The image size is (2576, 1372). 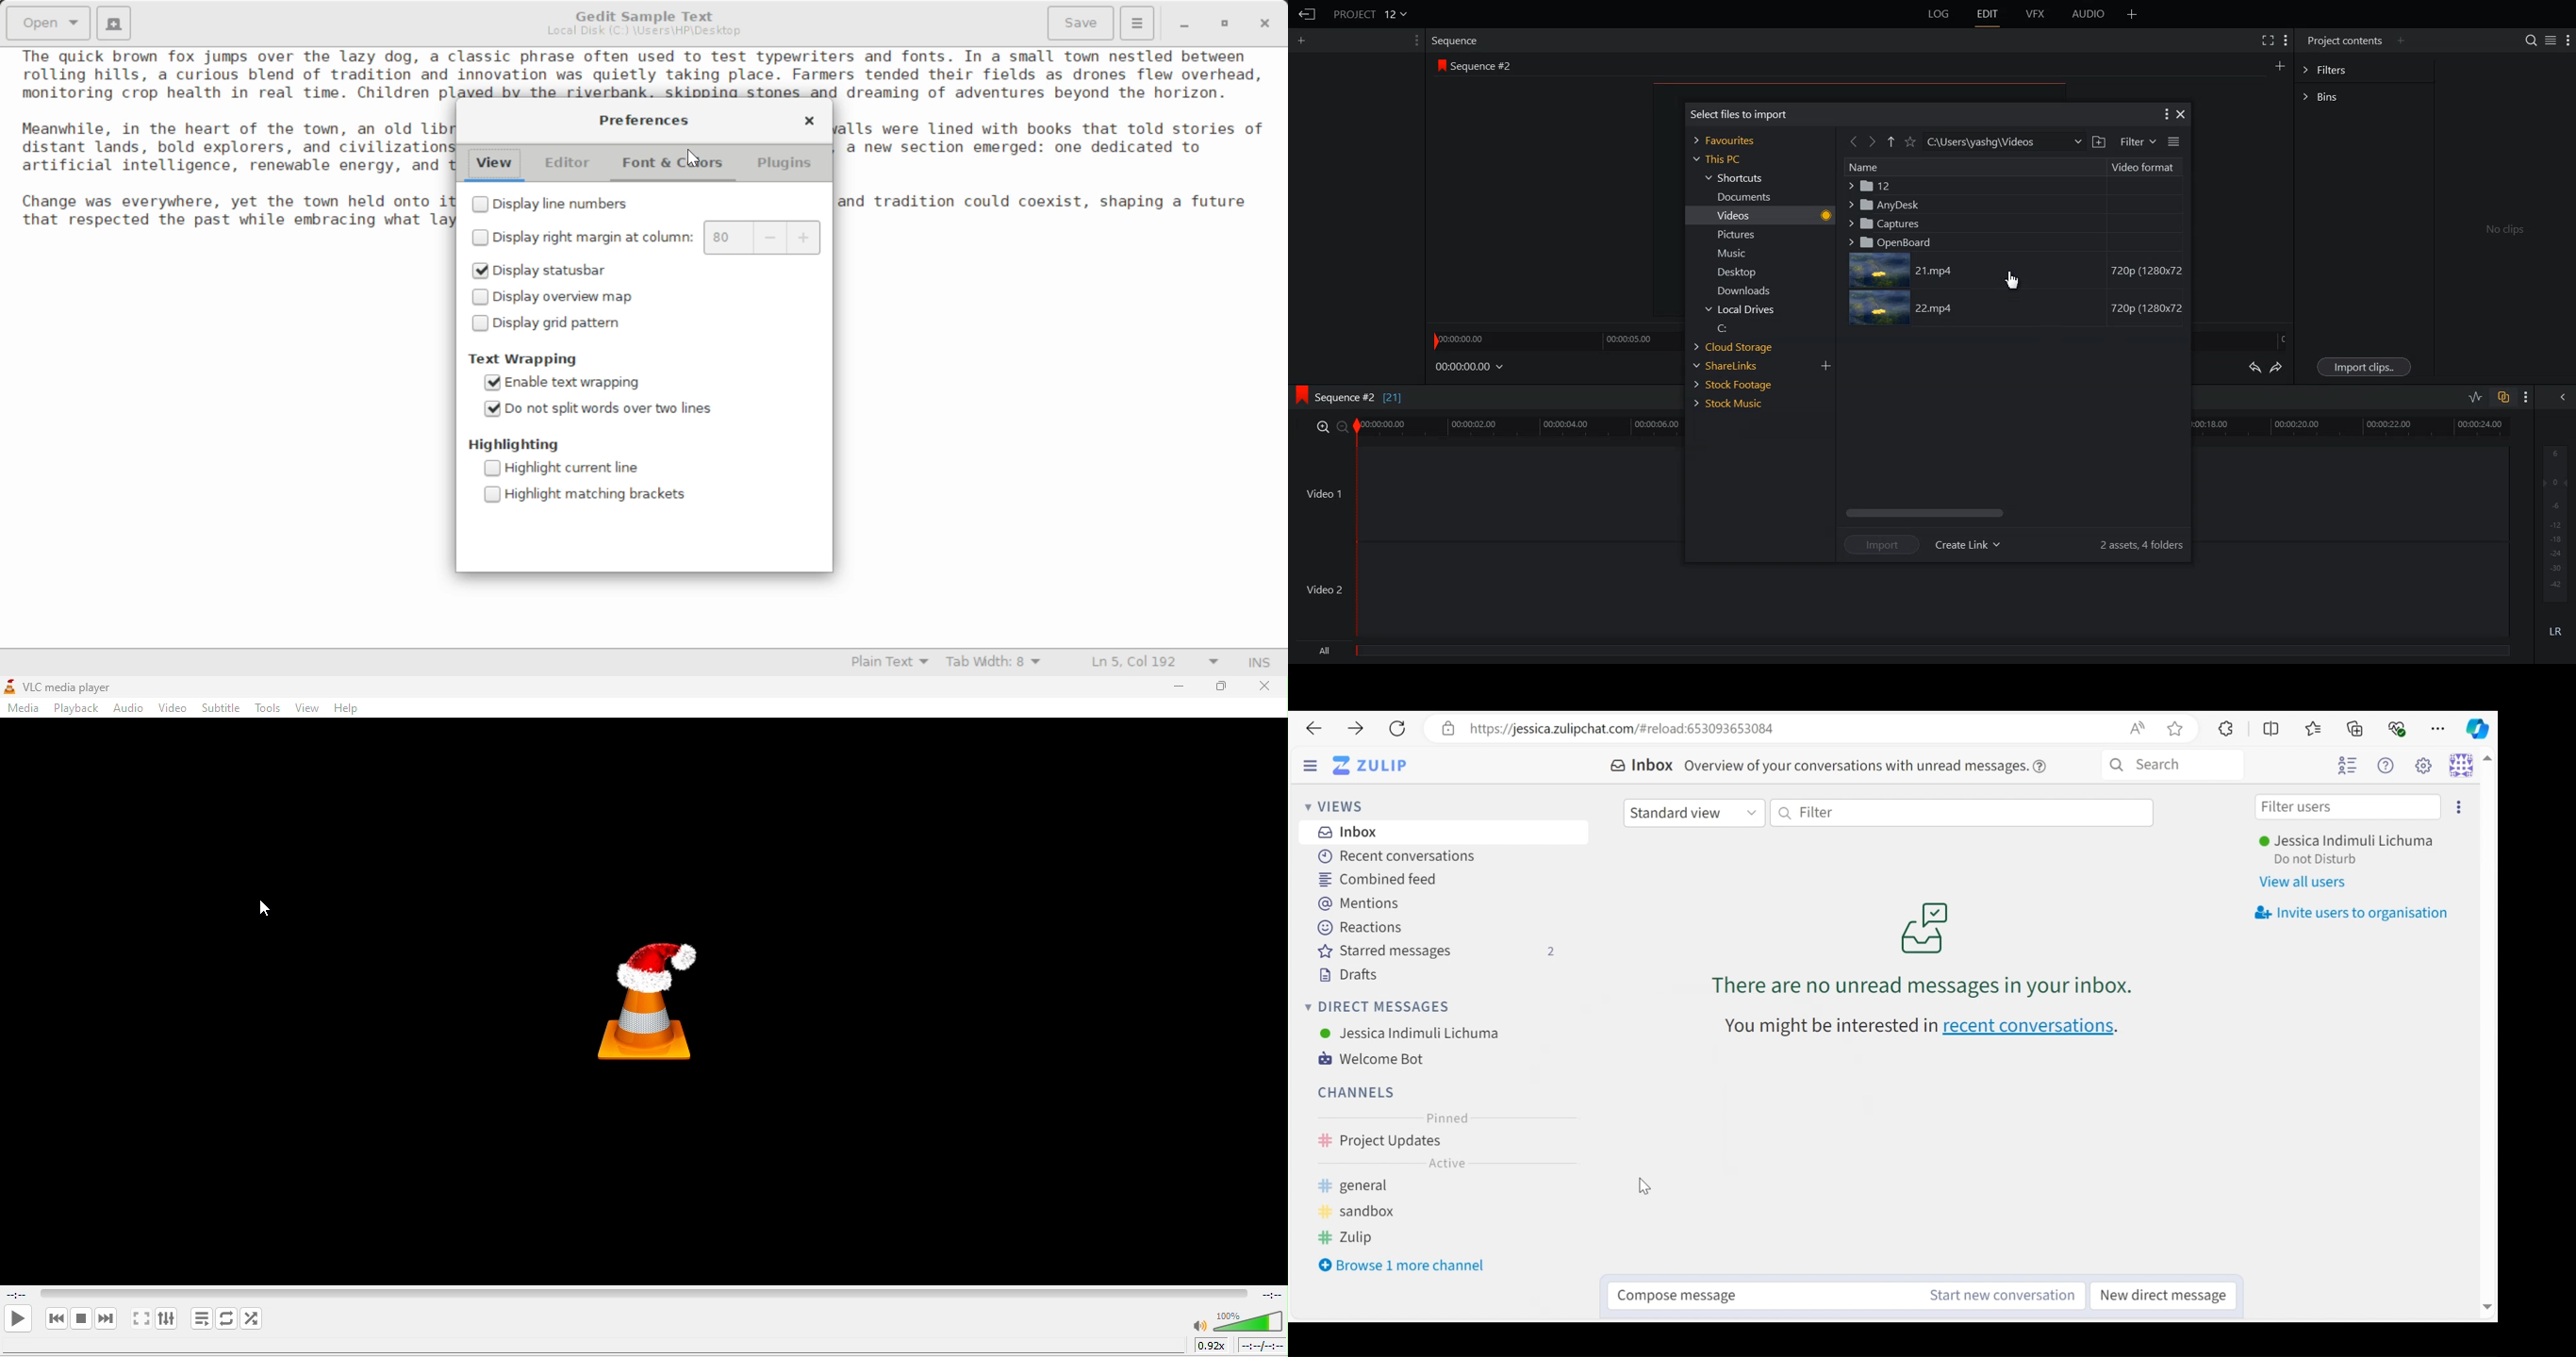 I want to click on Use, so click(x=1410, y=1032).